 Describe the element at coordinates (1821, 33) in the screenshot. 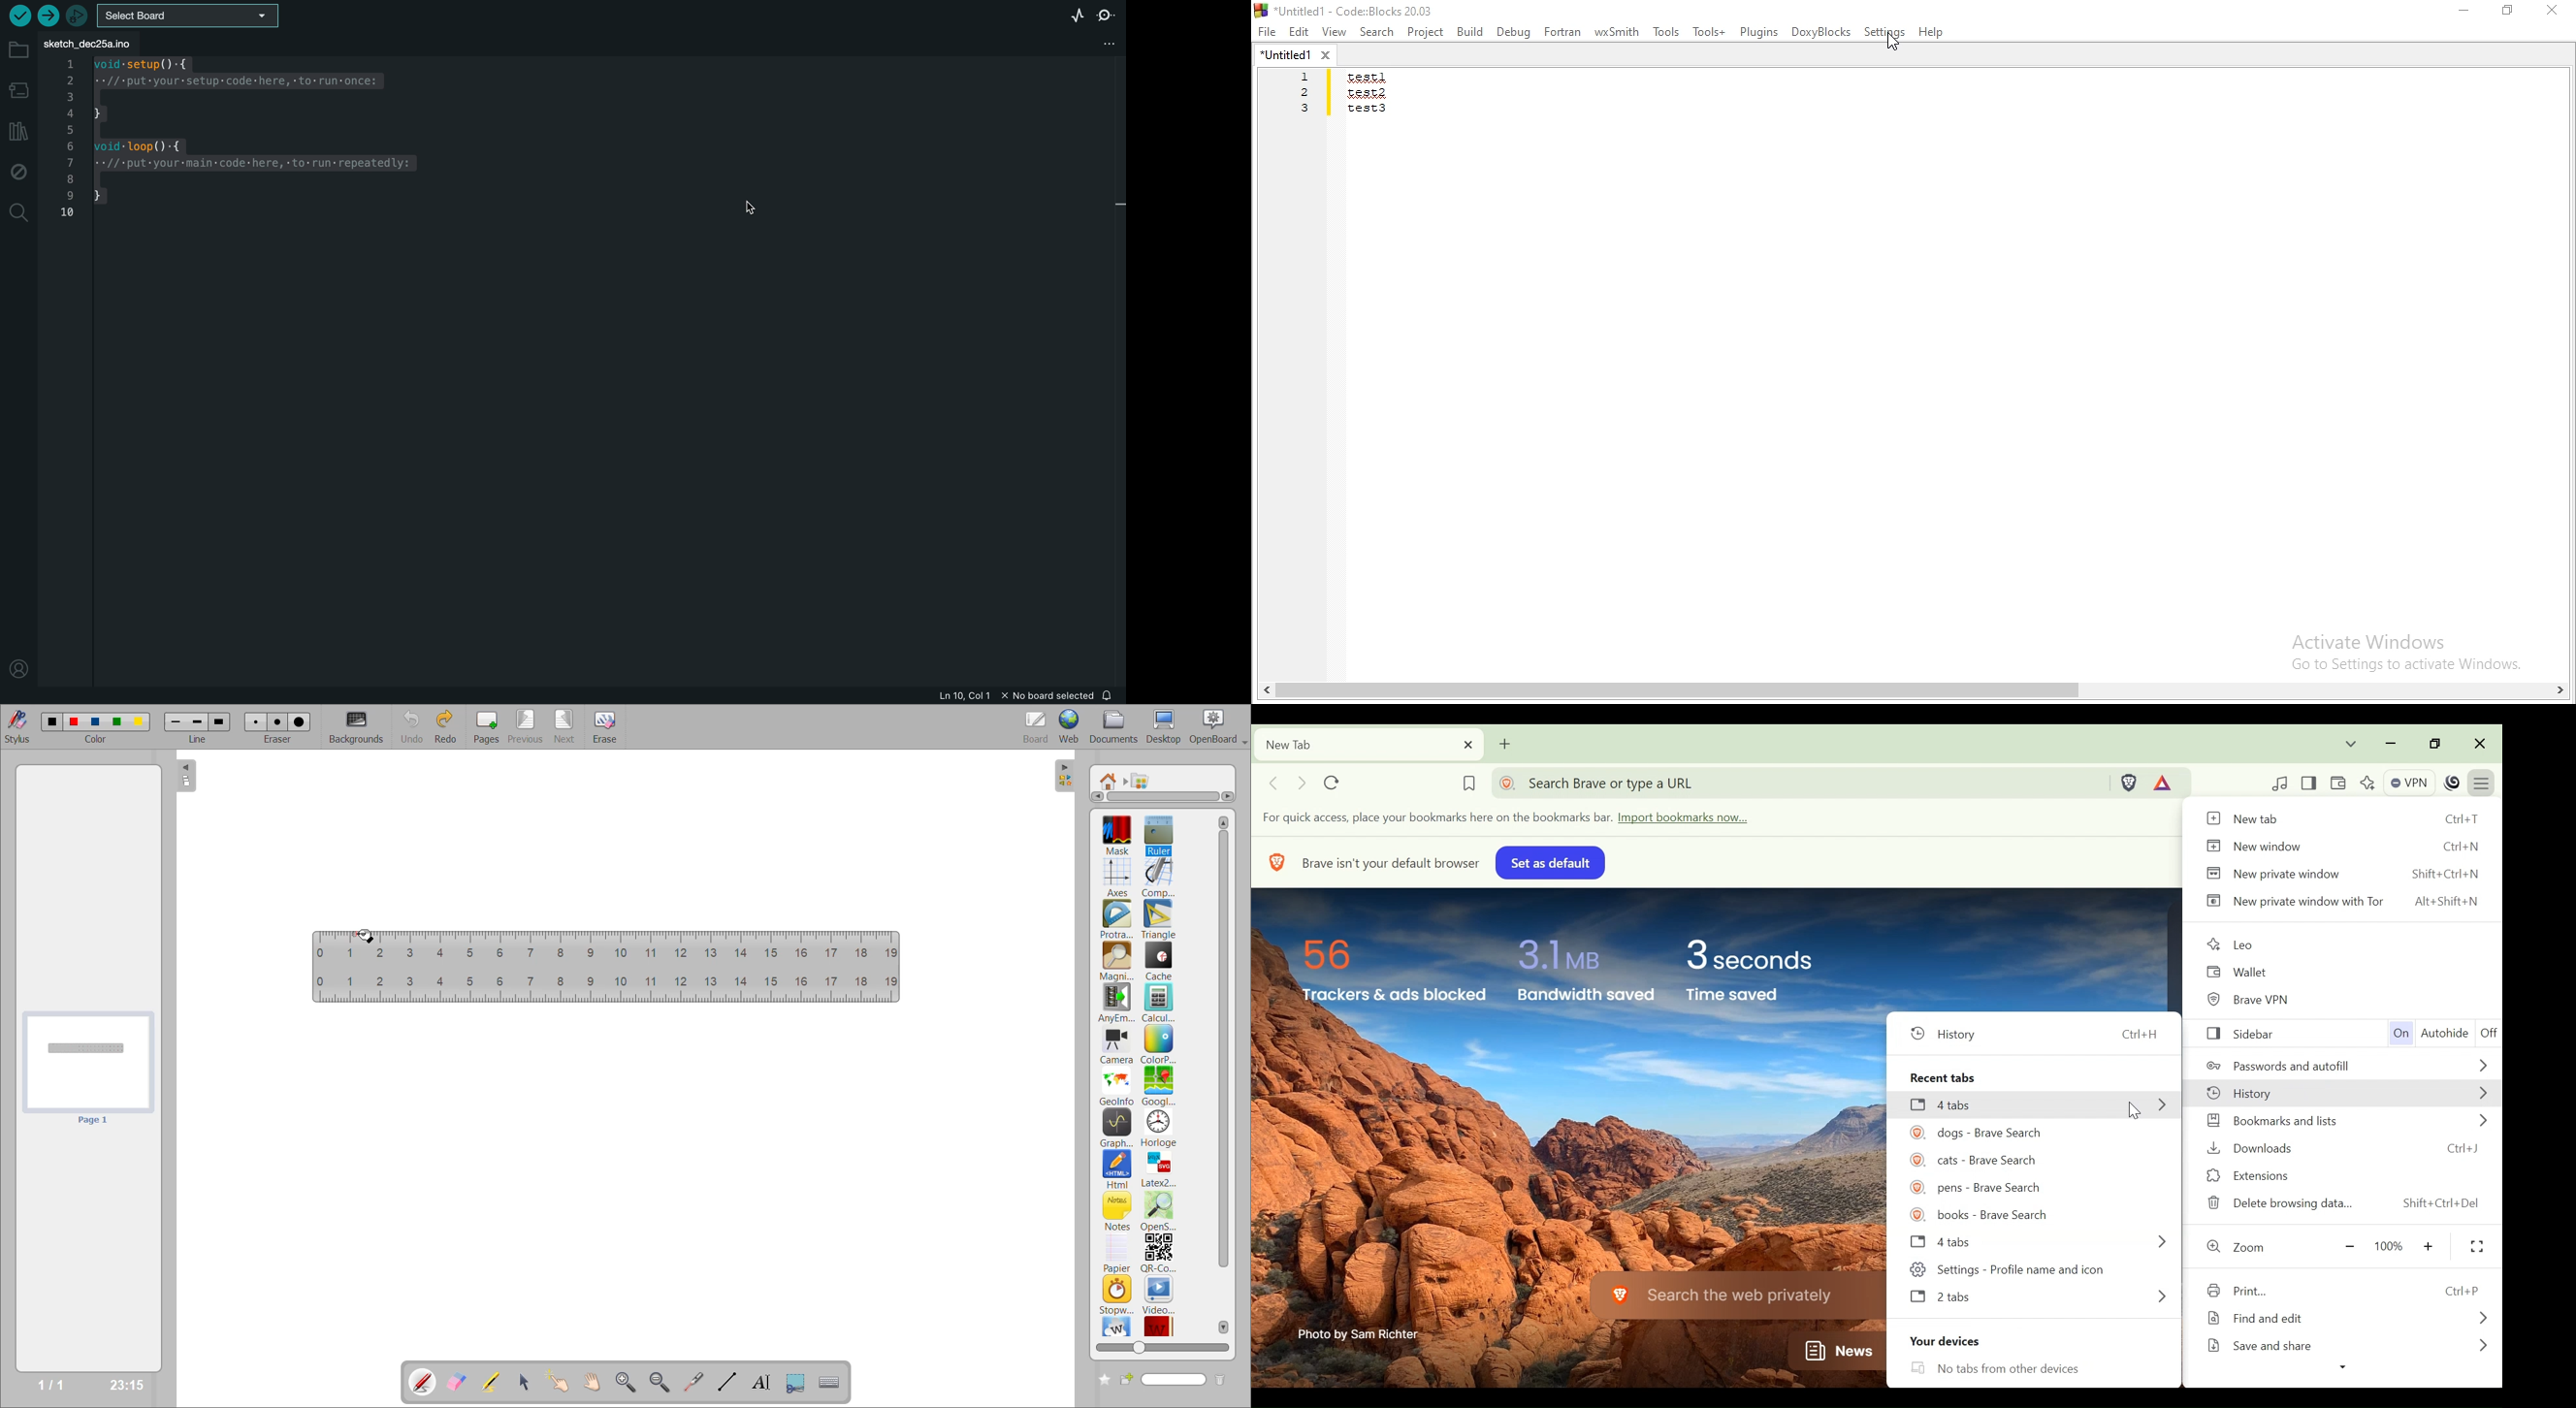

I see `doxyblocks` at that location.